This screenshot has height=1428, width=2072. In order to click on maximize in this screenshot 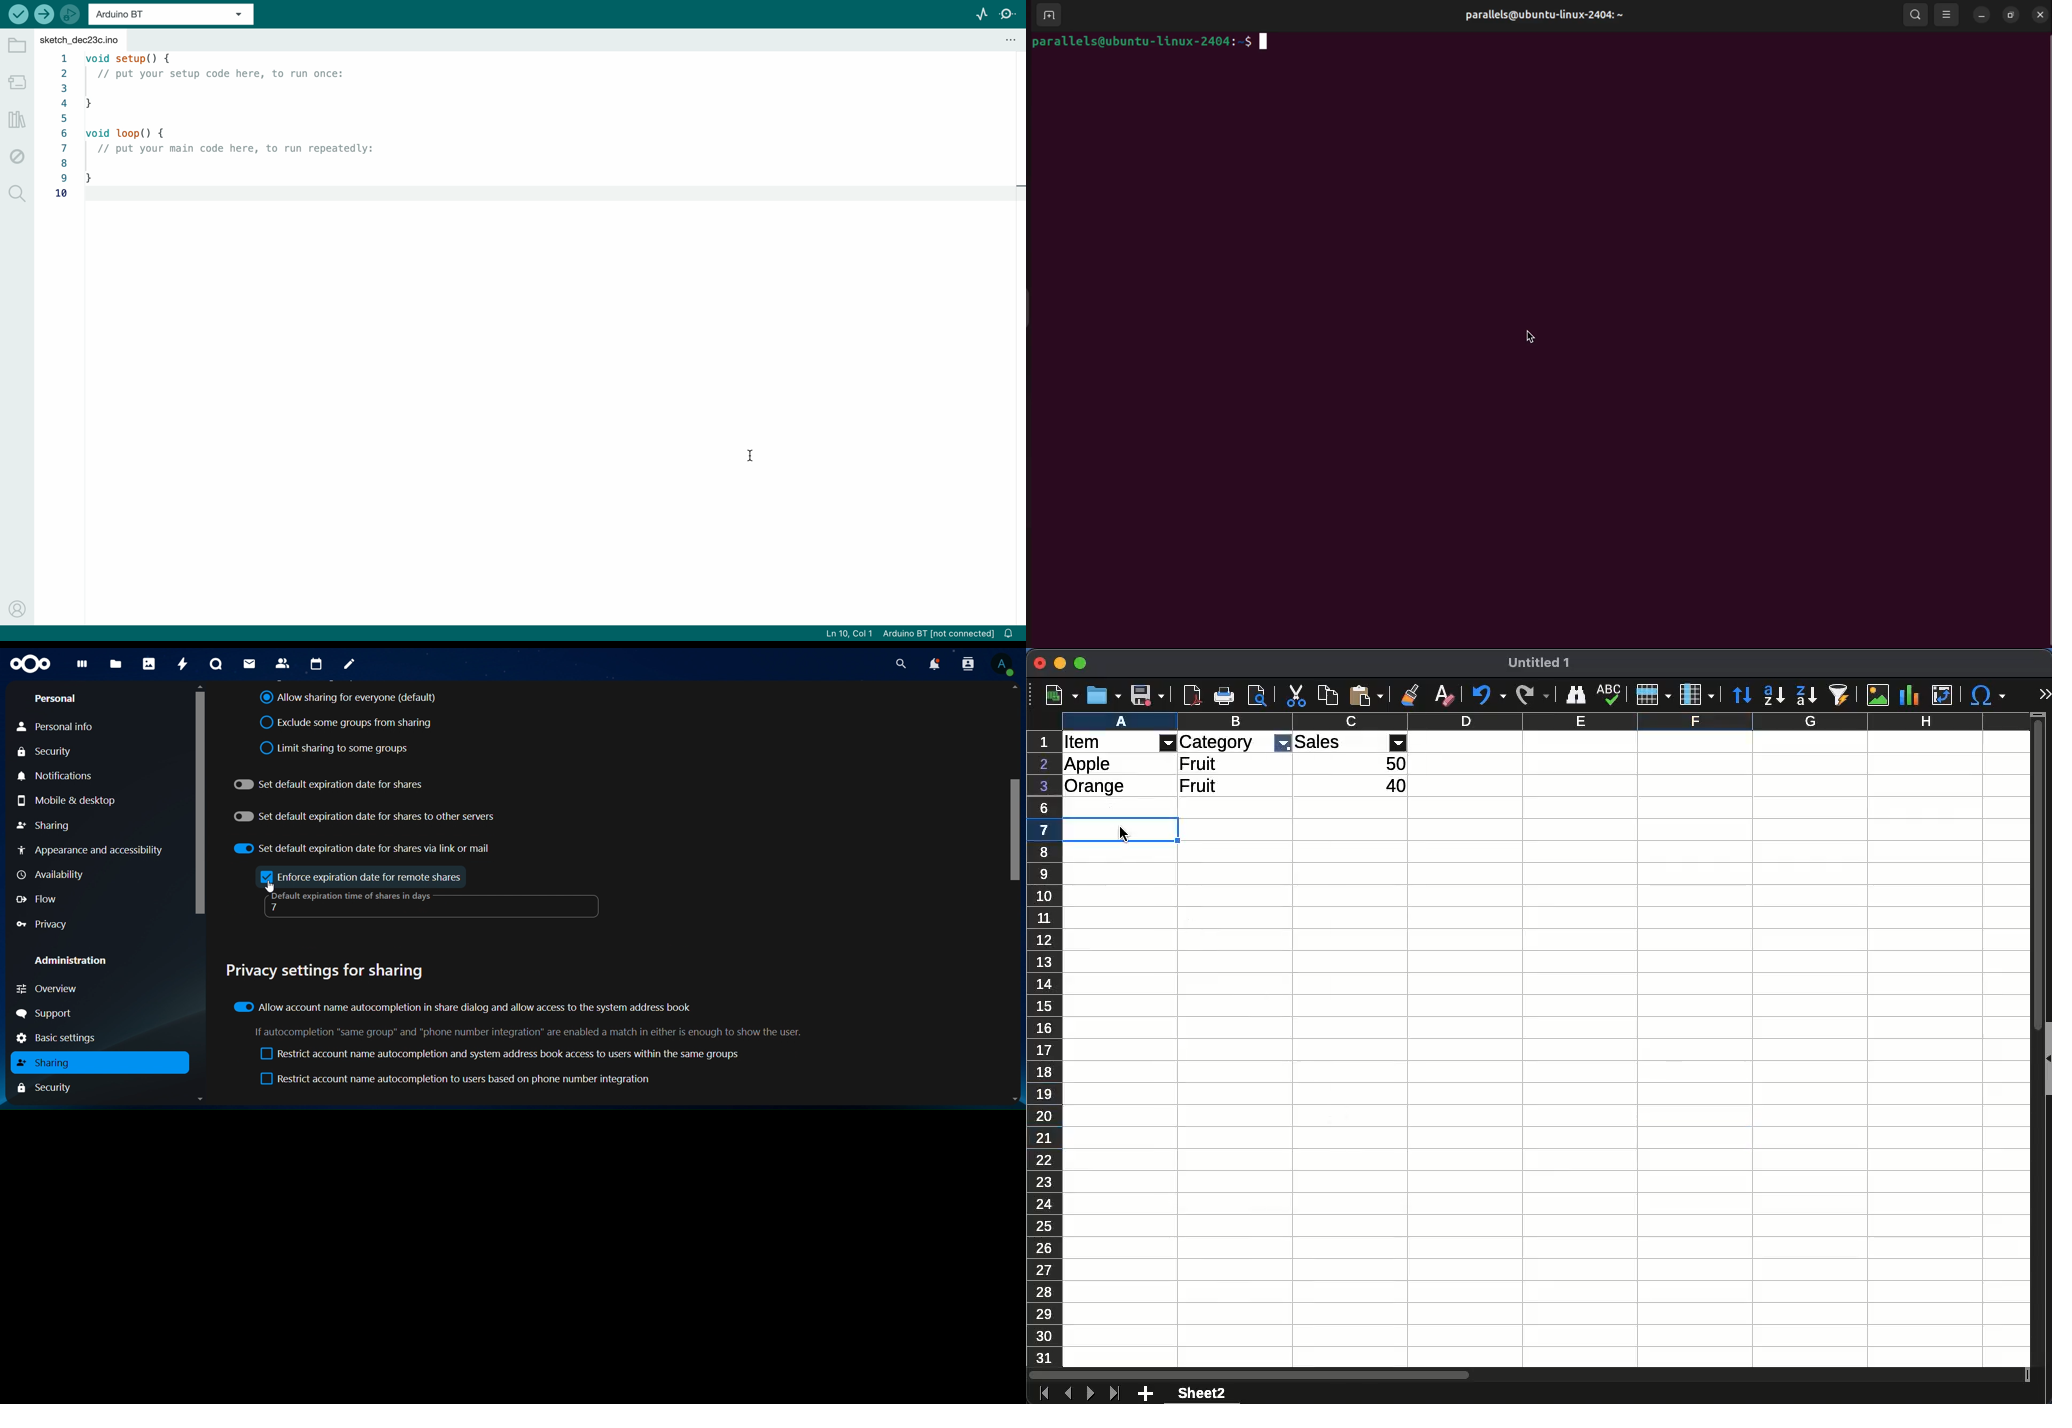, I will do `click(1079, 663)`.